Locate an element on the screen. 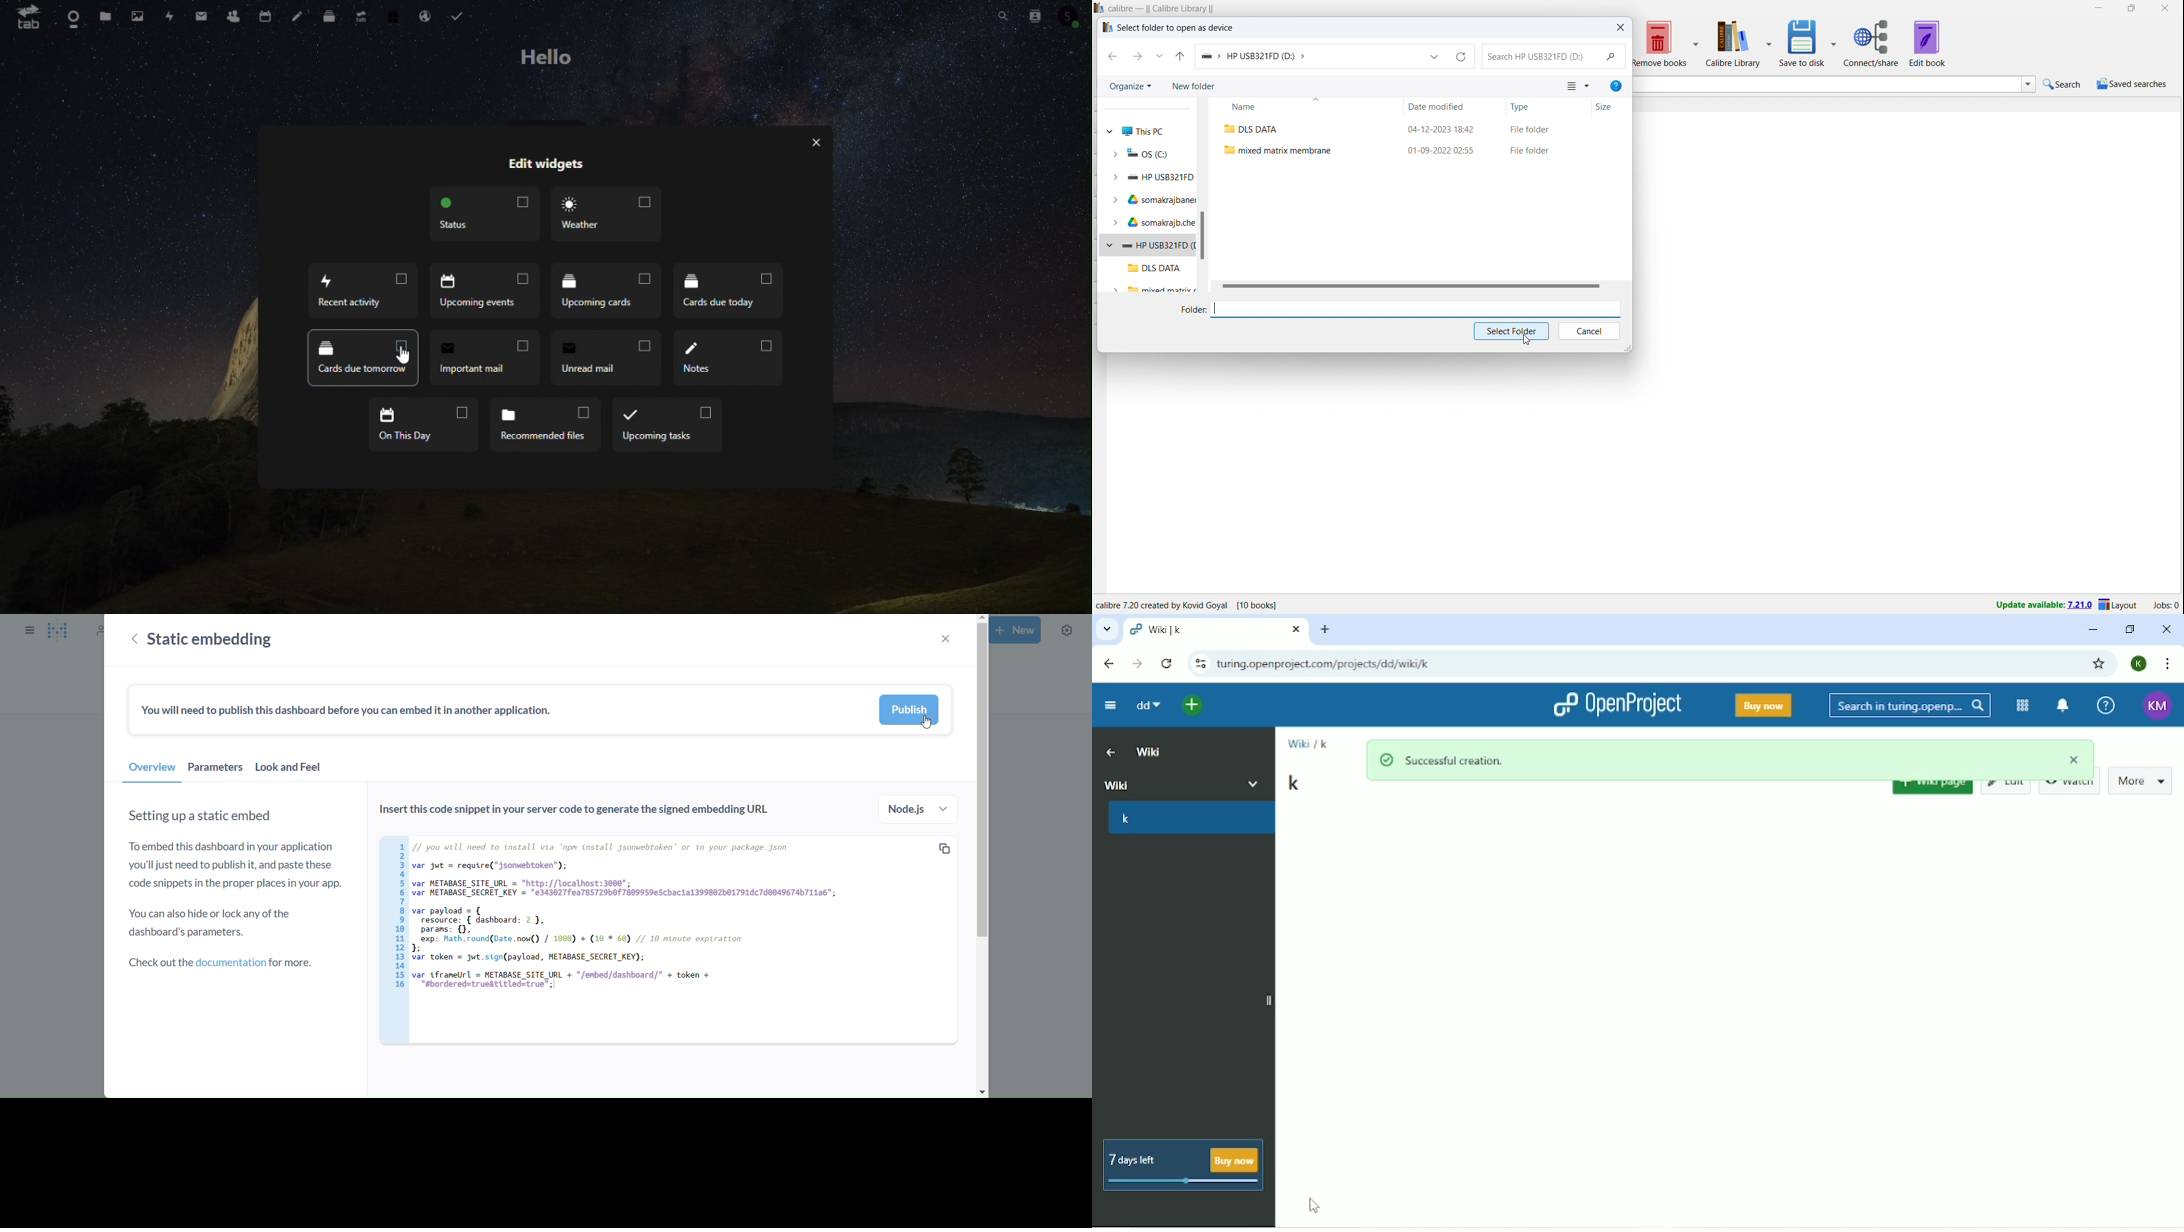 This screenshot has height=1232, width=2184. Open quick add menu is located at coordinates (1193, 707).